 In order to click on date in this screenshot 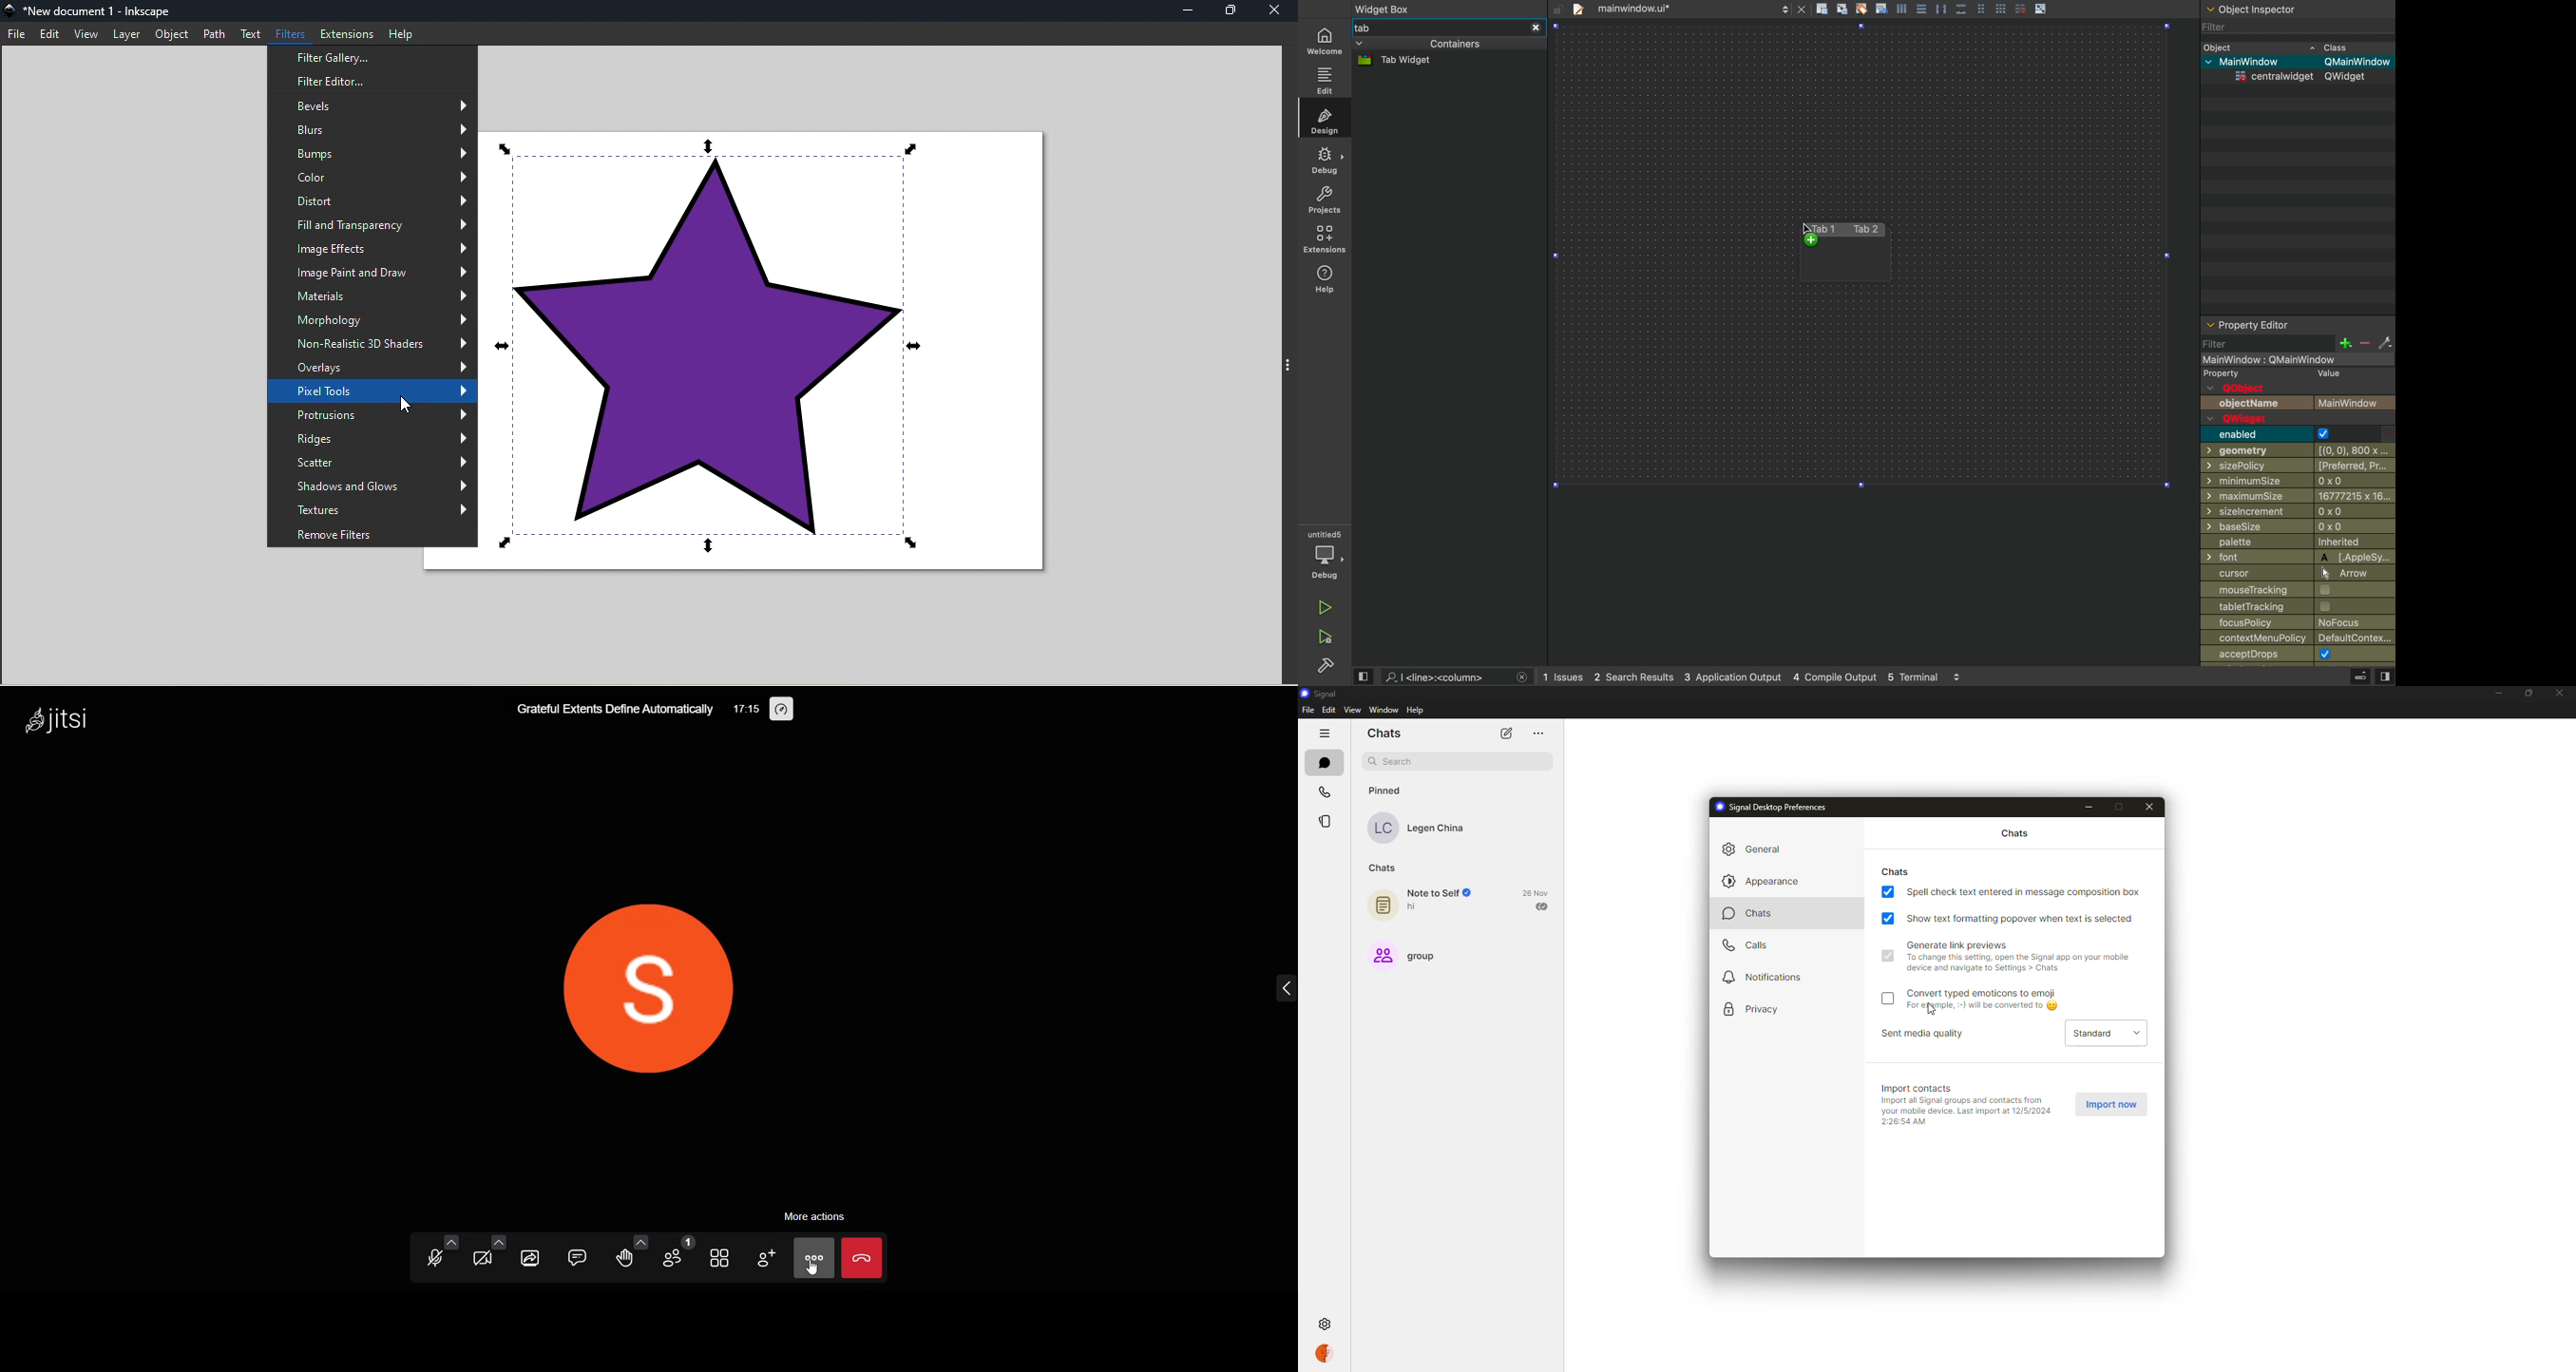, I will do `click(1536, 893)`.